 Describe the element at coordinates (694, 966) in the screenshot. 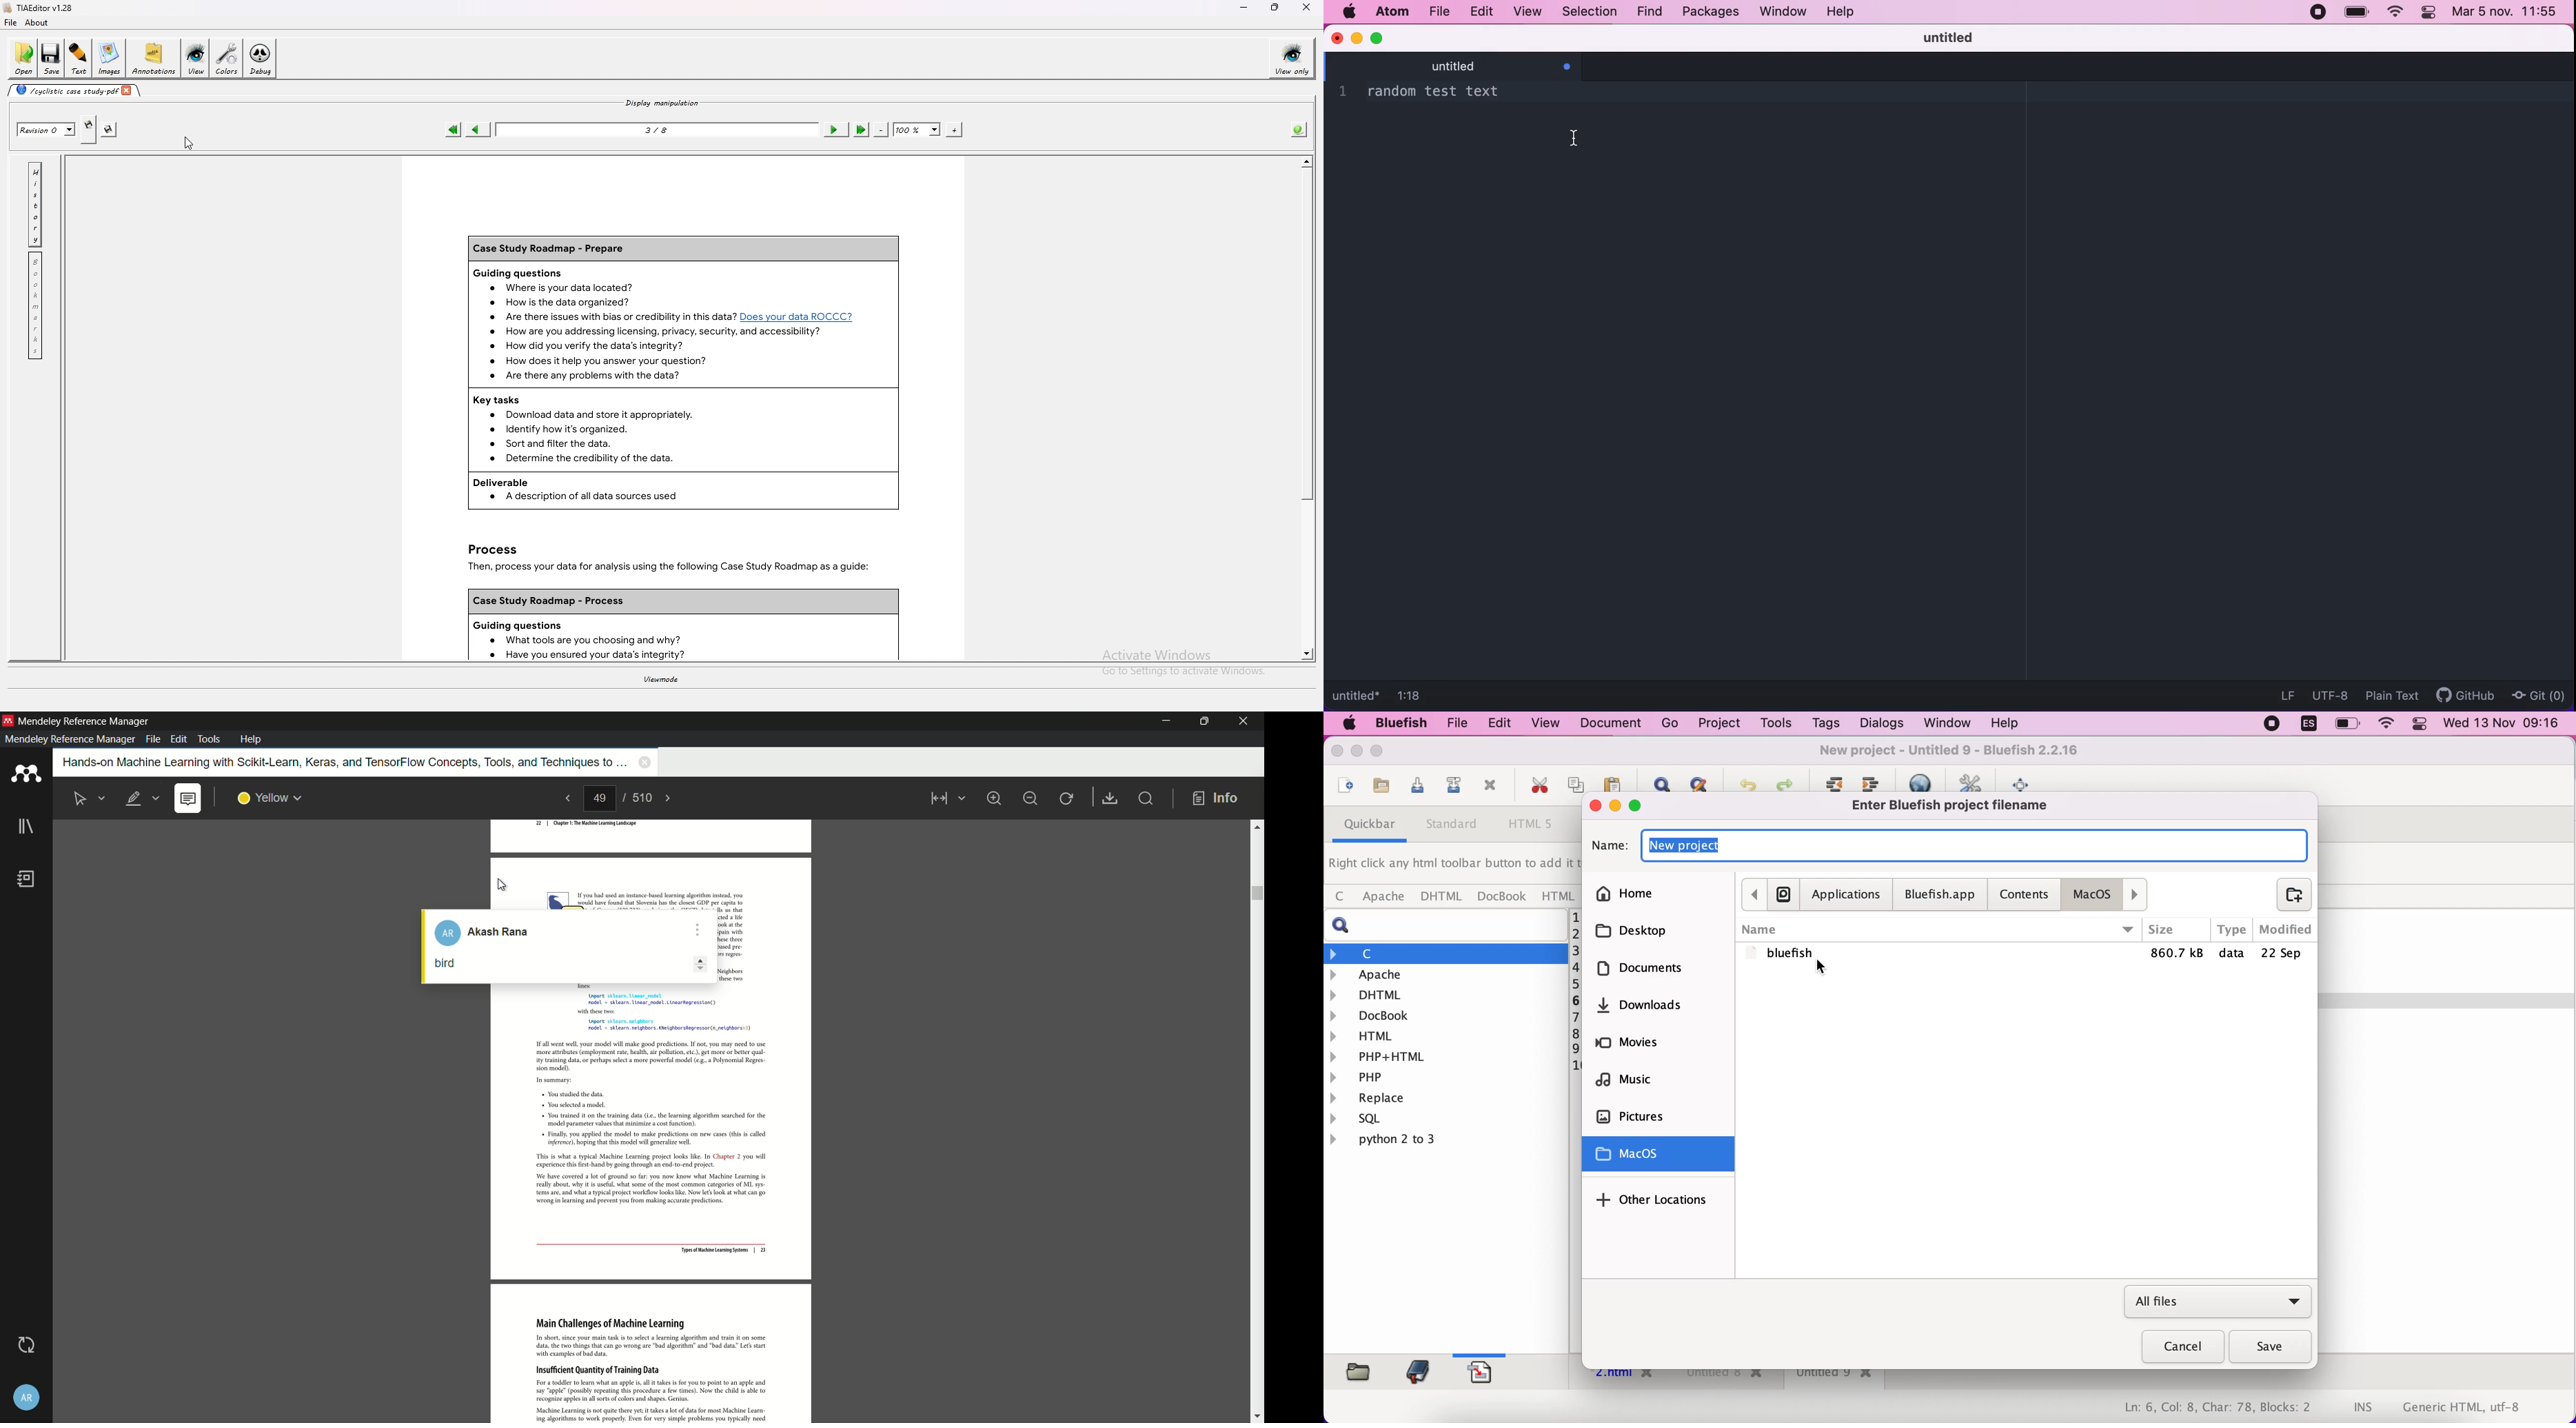

I see `Up & down arrow` at that location.